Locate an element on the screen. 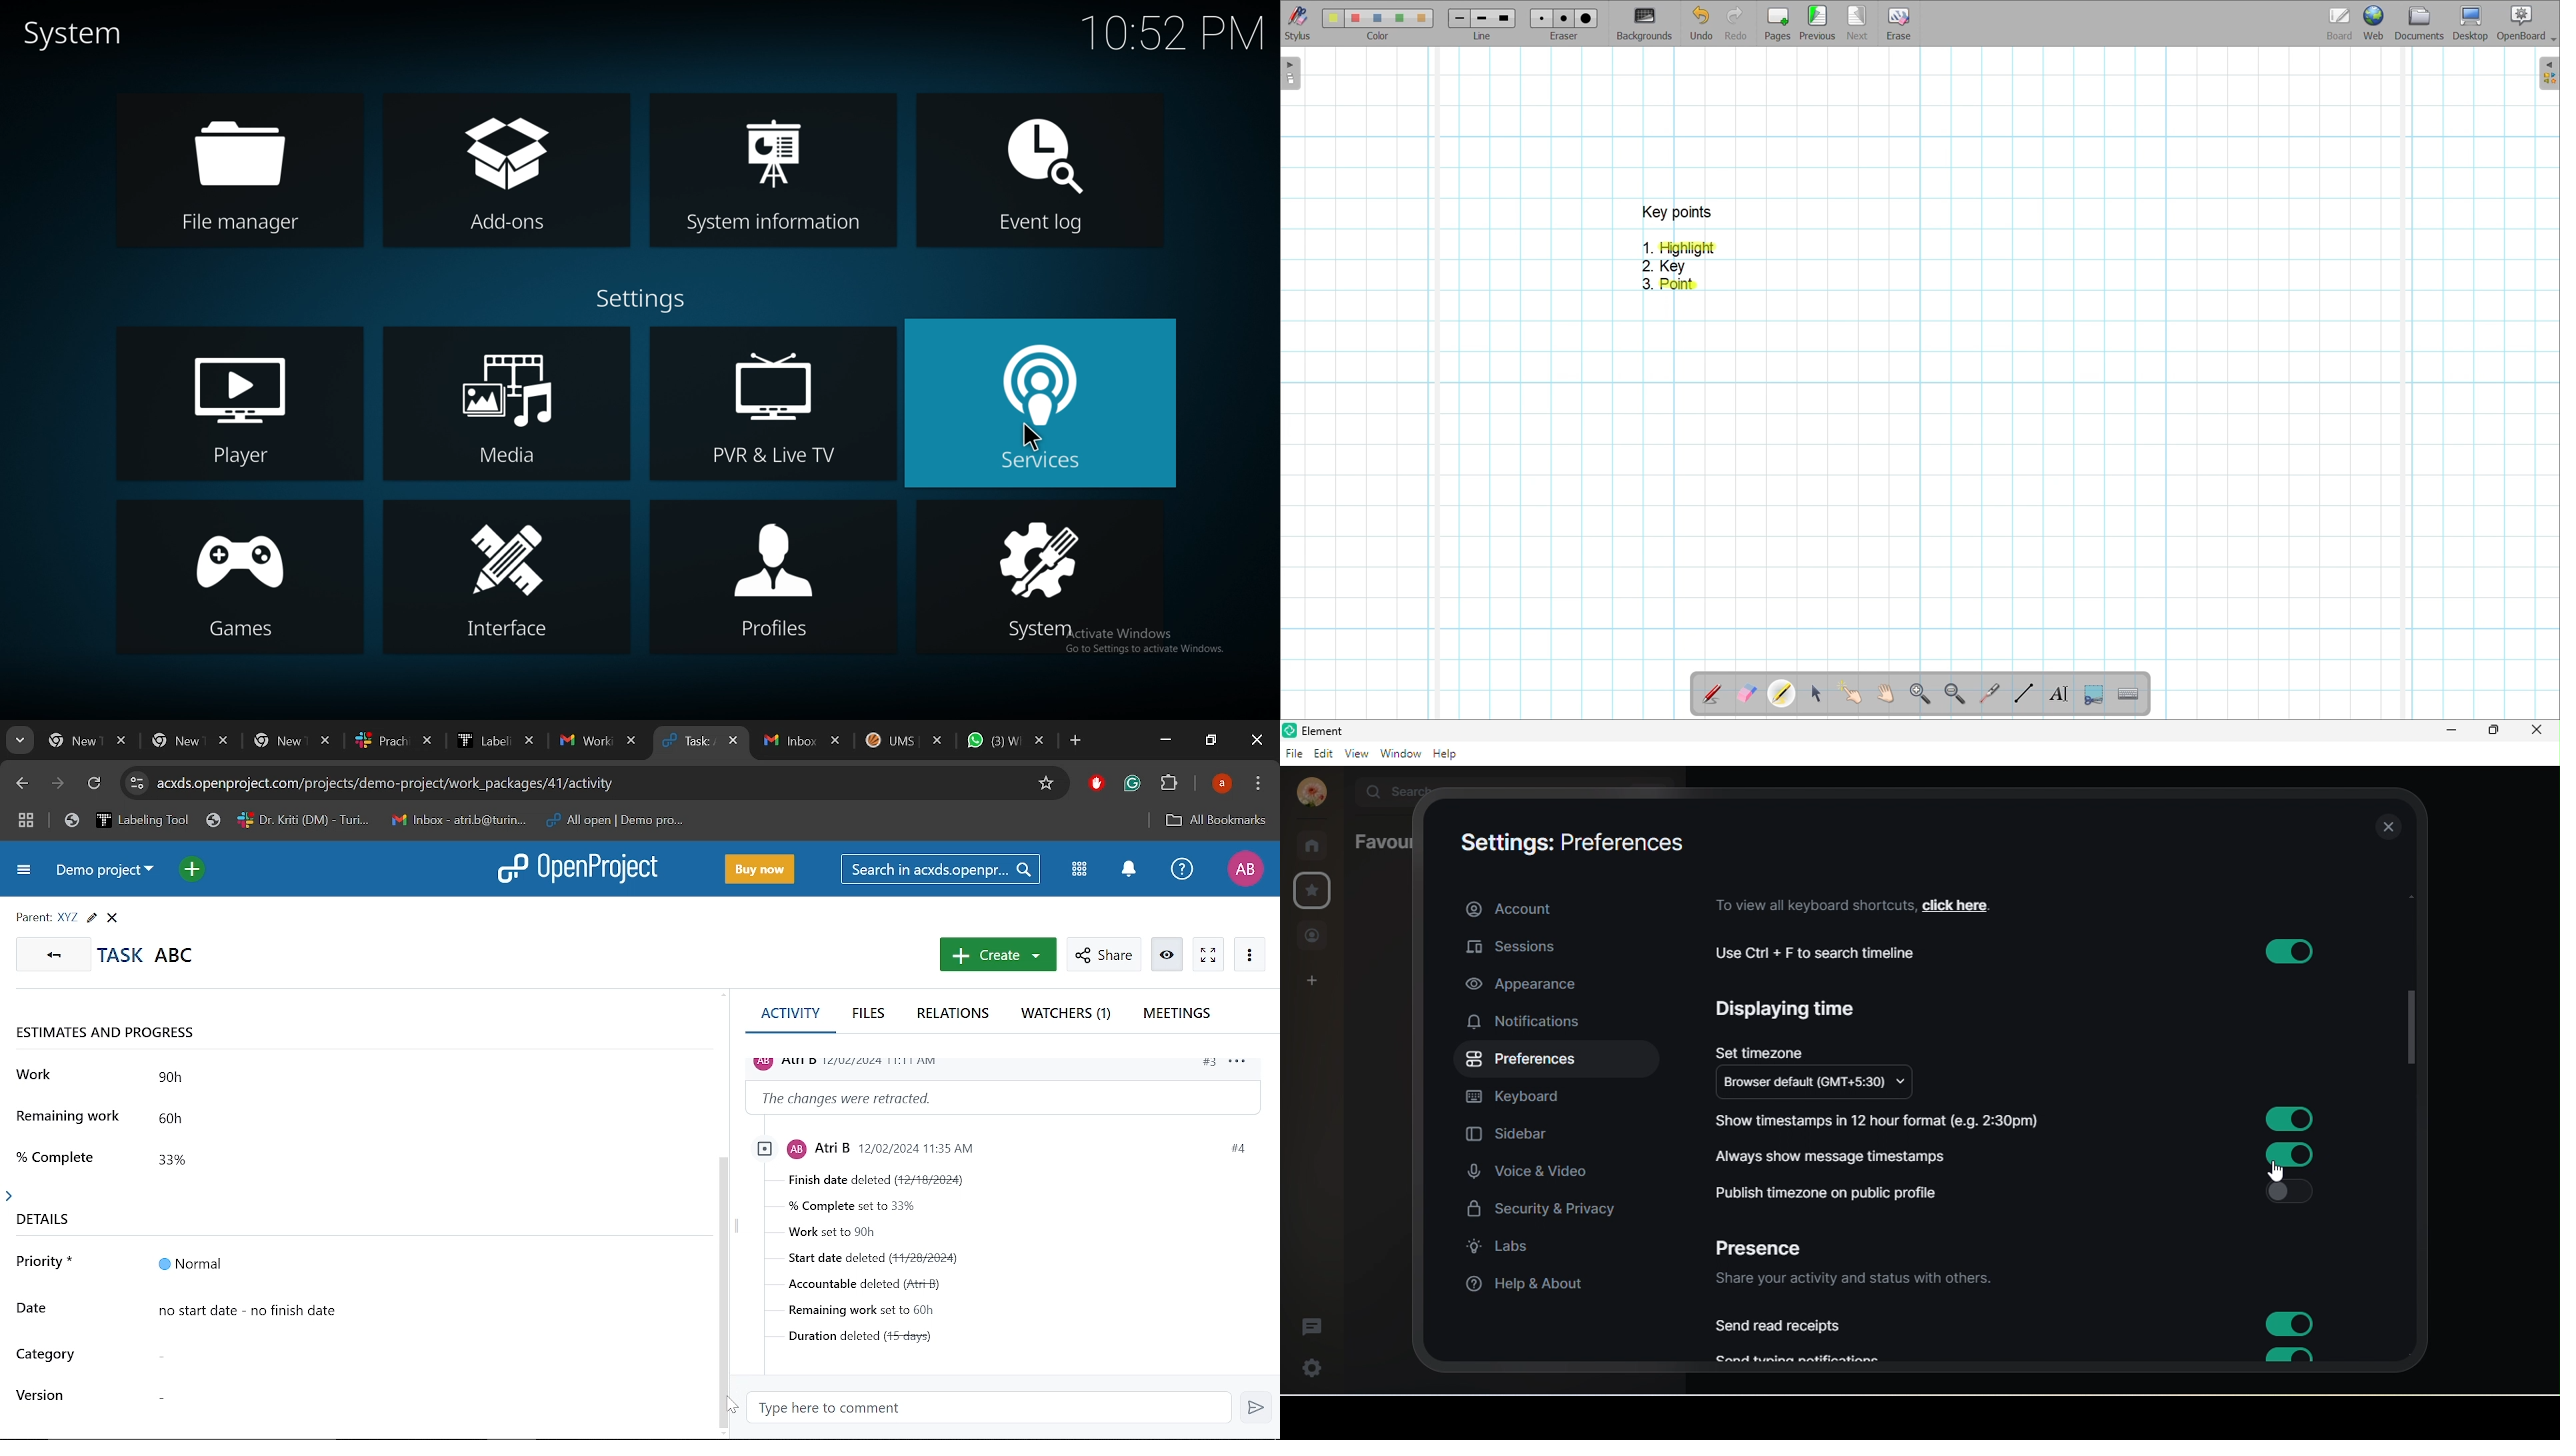 This screenshot has height=1456, width=2576. Timeline details is located at coordinates (423, 1309).